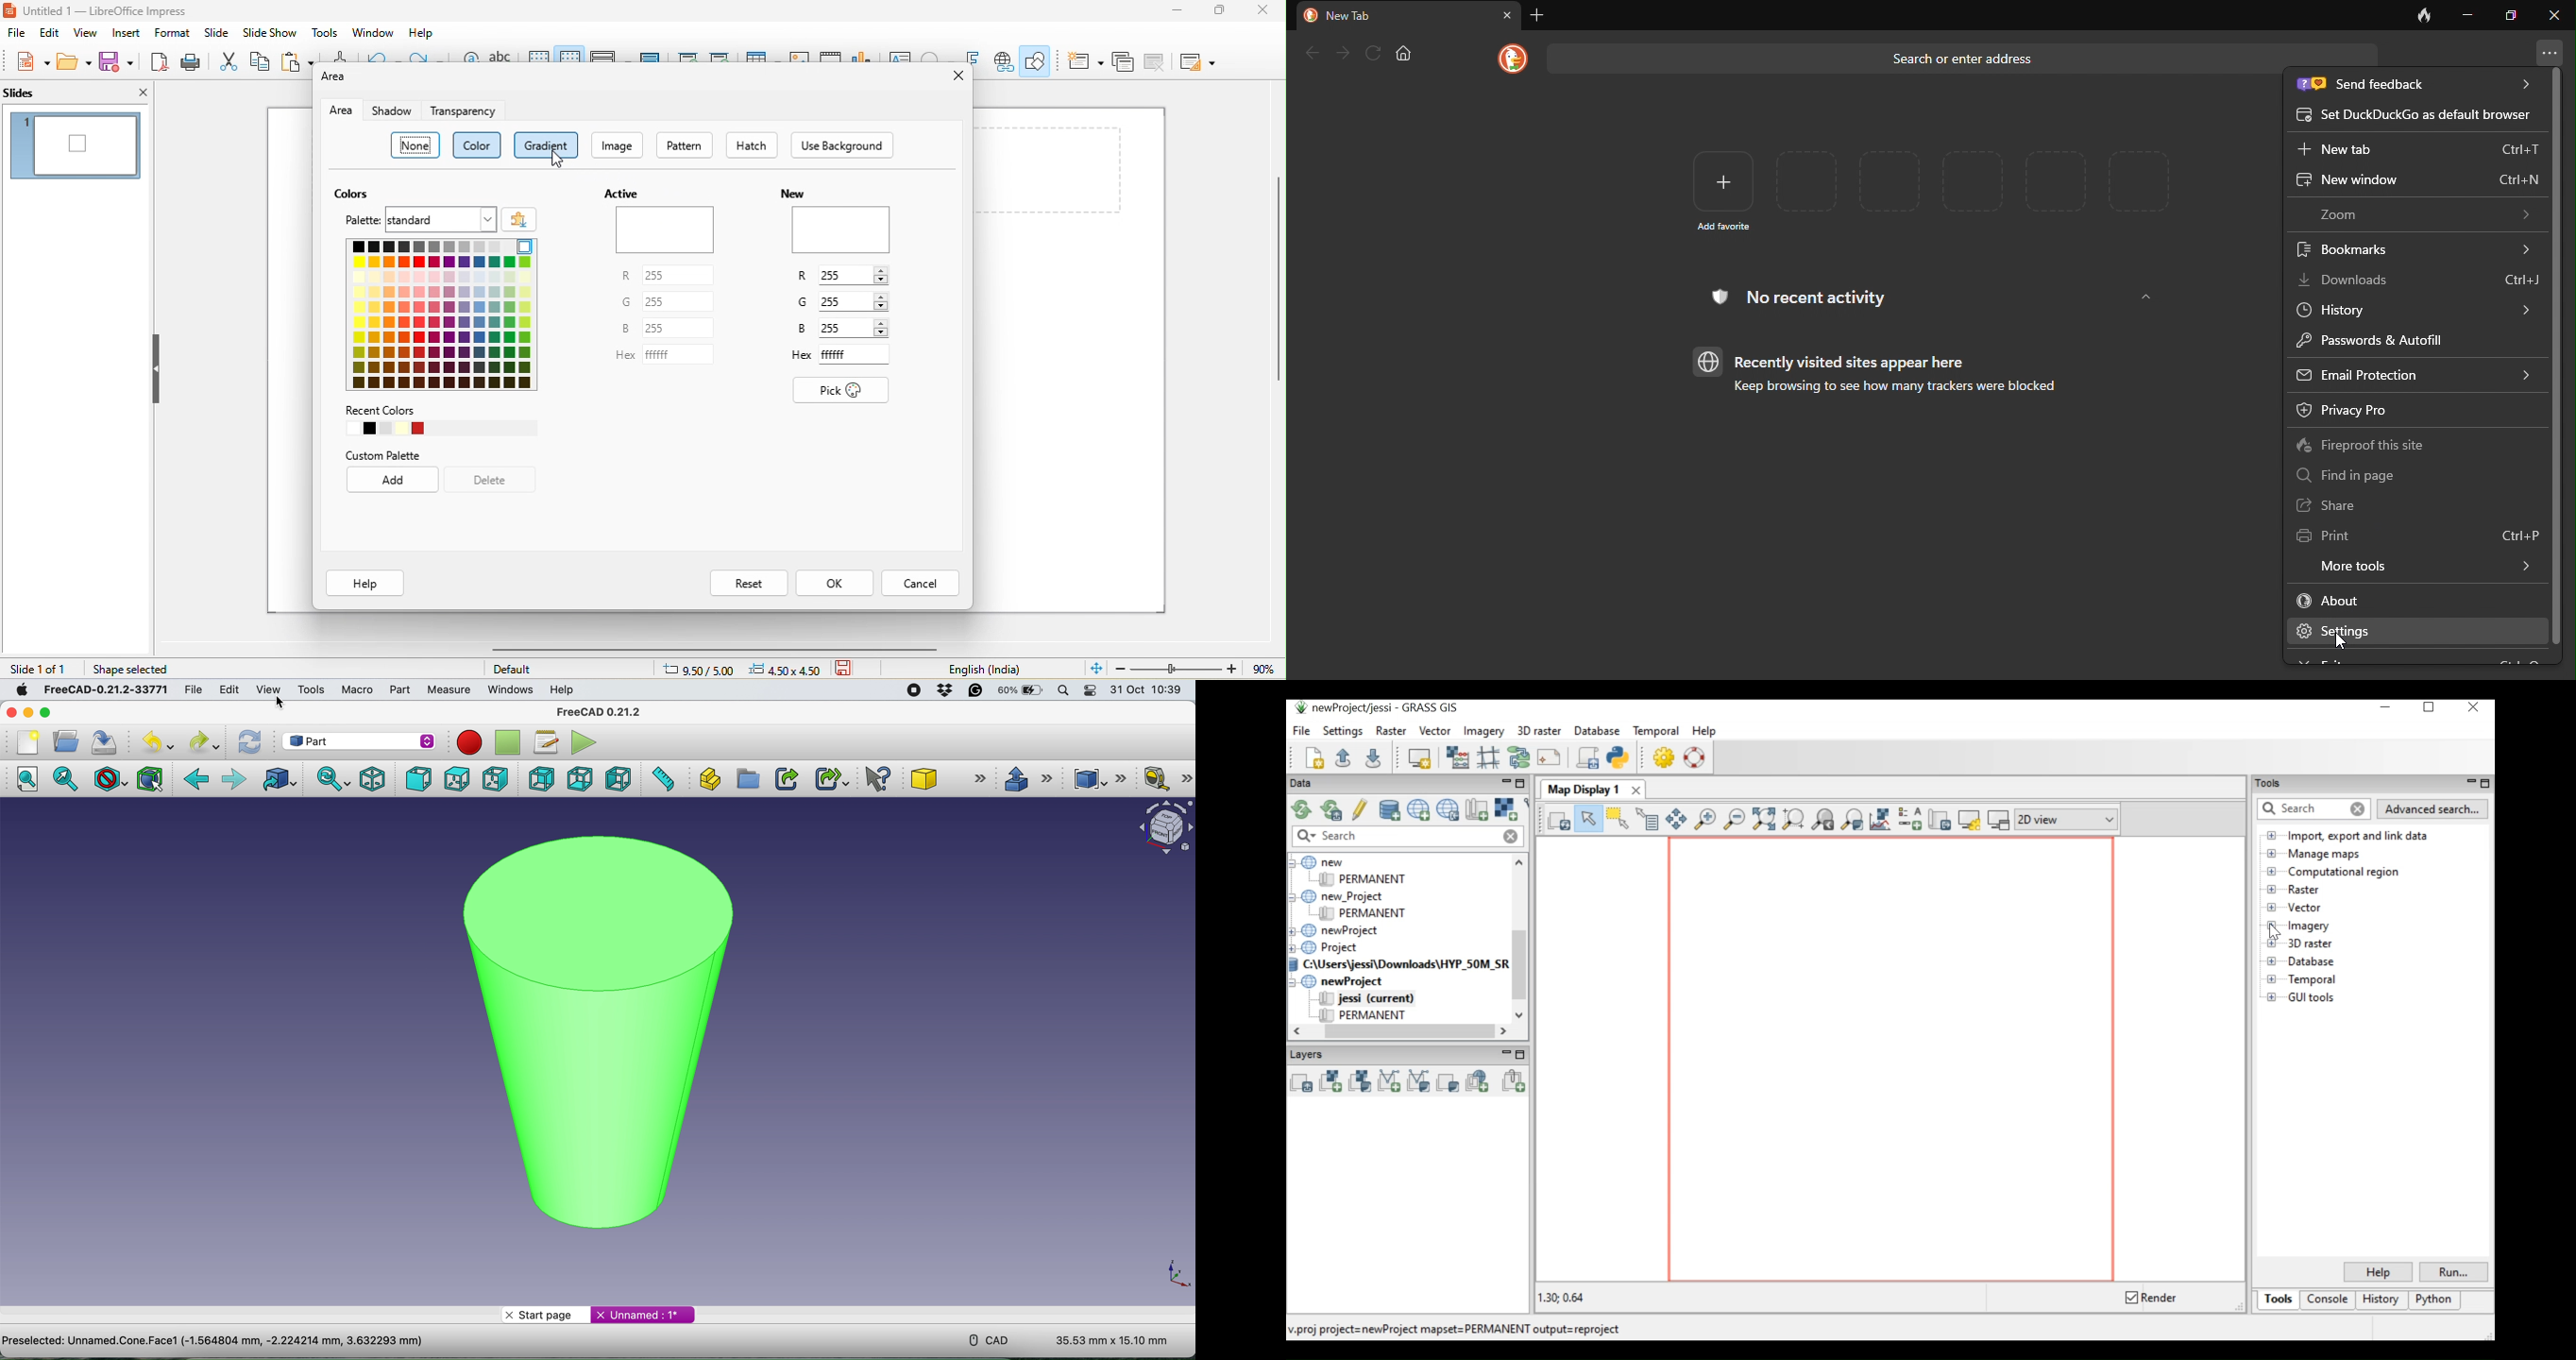 The image size is (2576, 1372). What do you see at coordinates (1815, 300) in the screenshot?
I see `no recent activity` at bounding box center [1815, 300].